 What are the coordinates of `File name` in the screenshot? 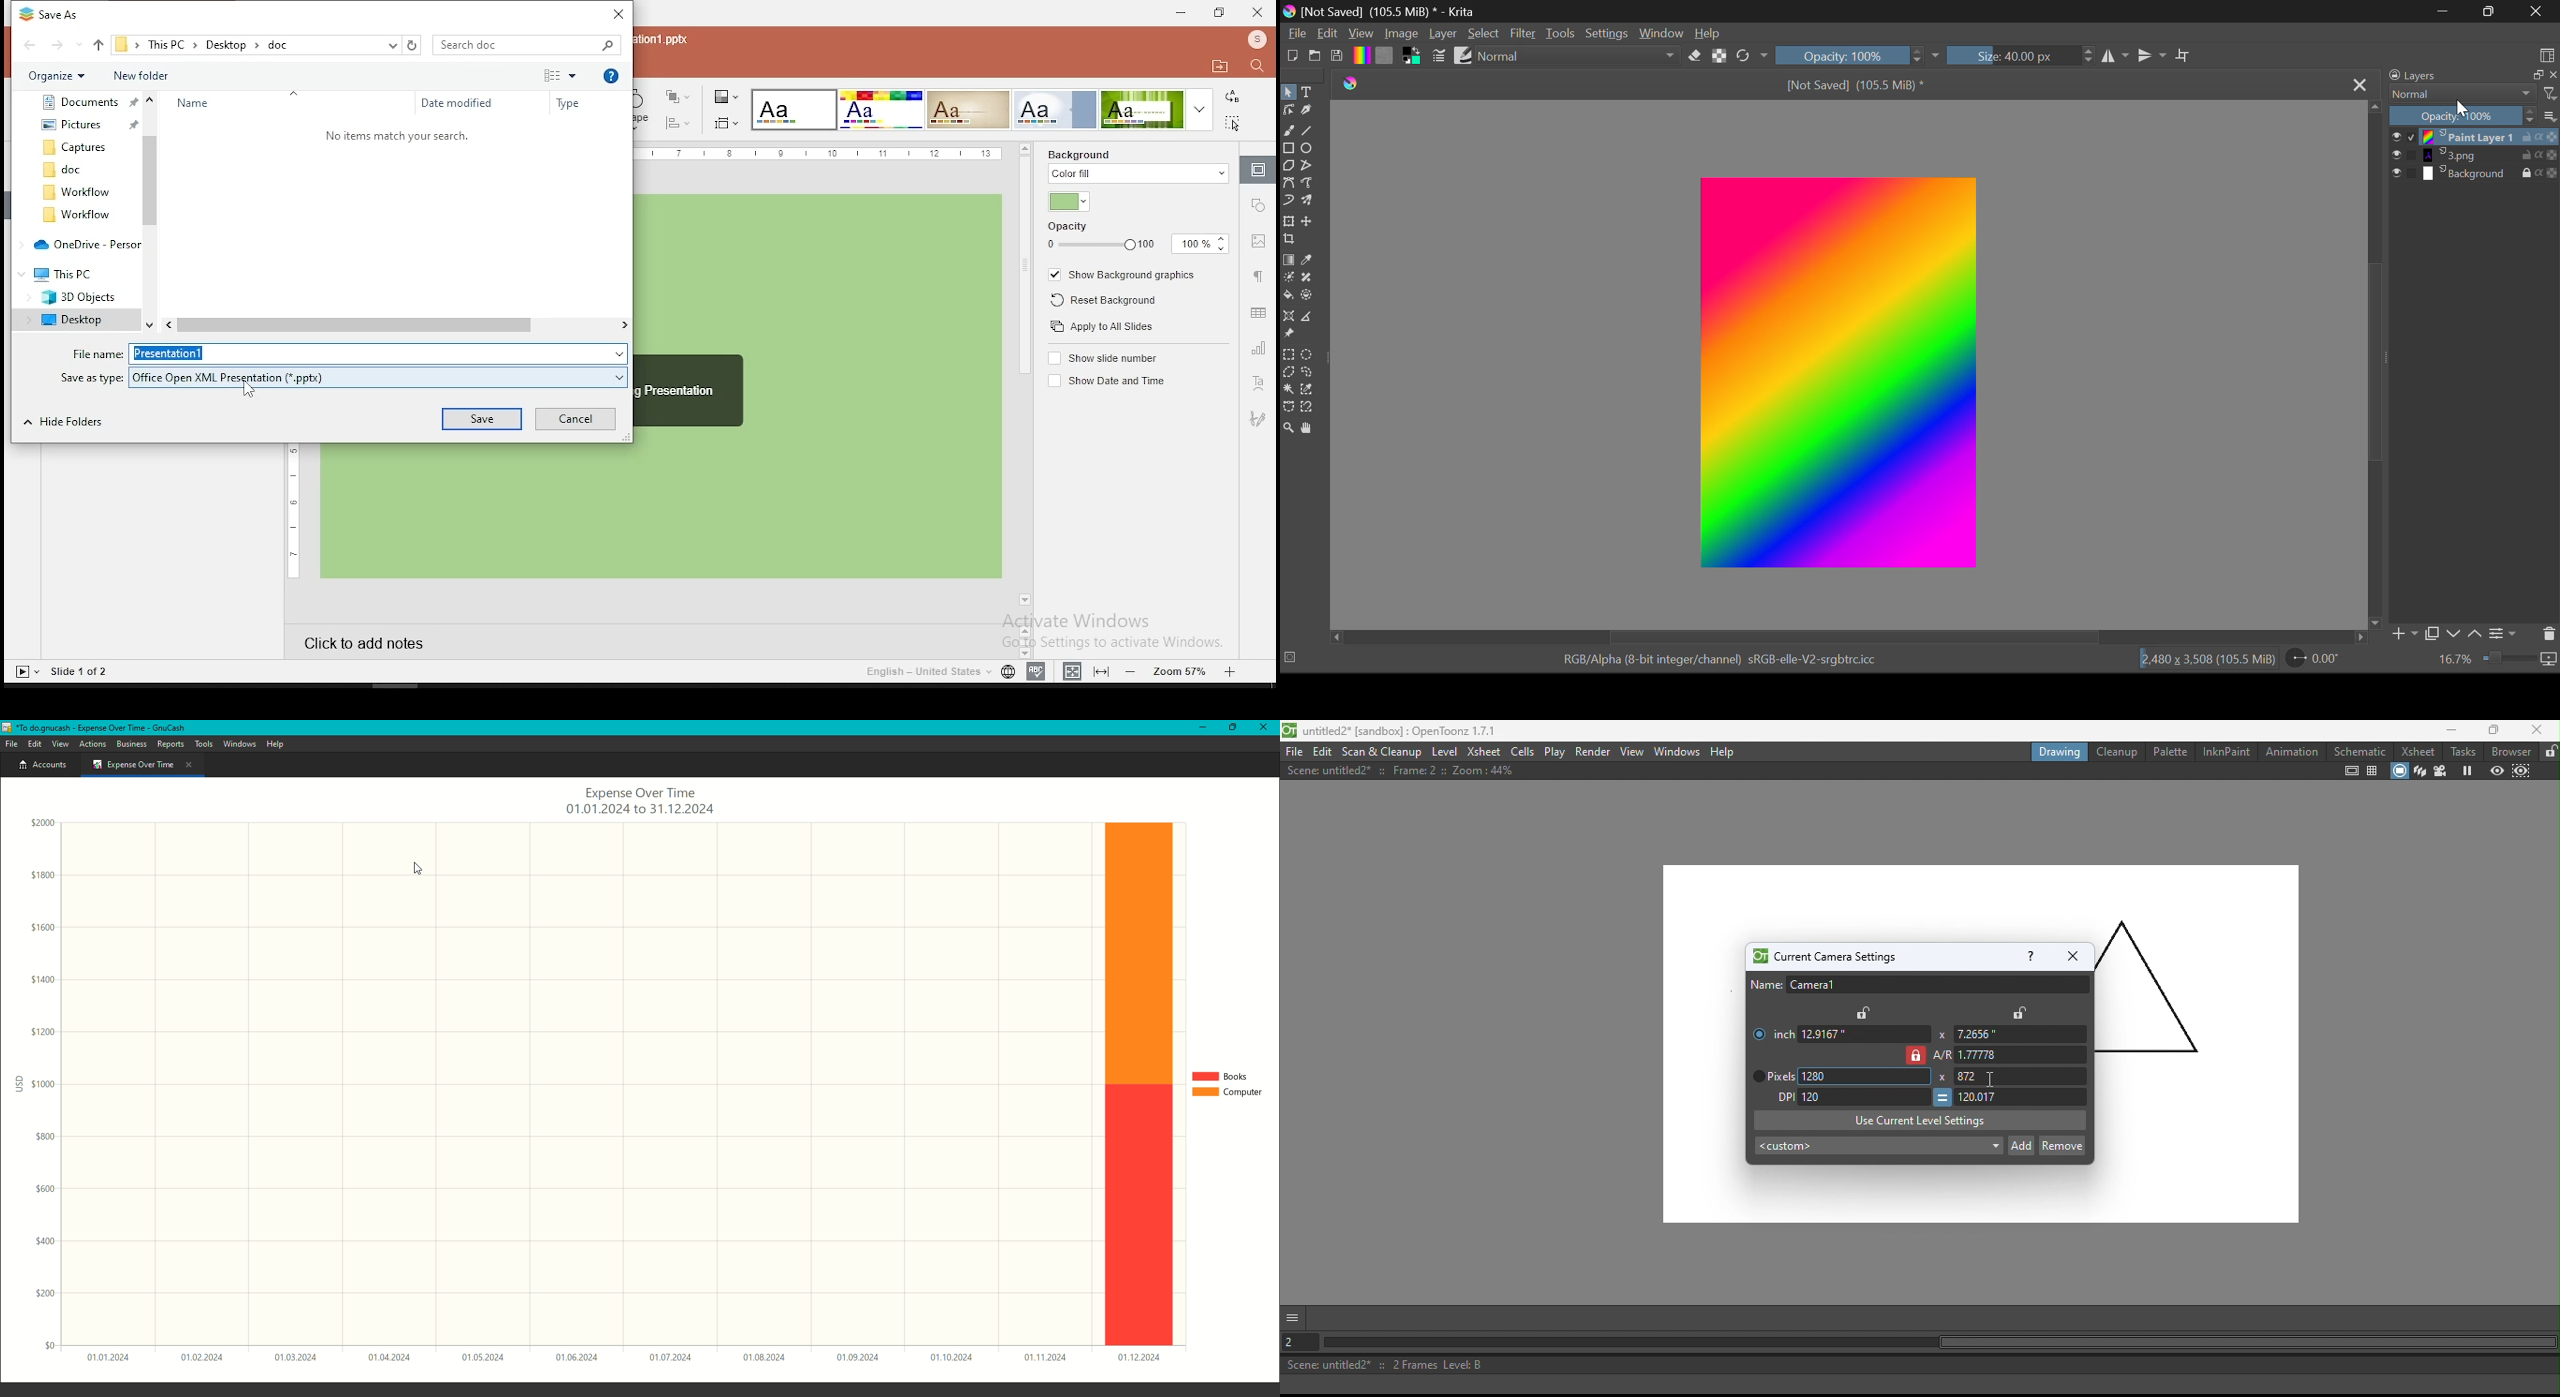 It's located at (94, 352).